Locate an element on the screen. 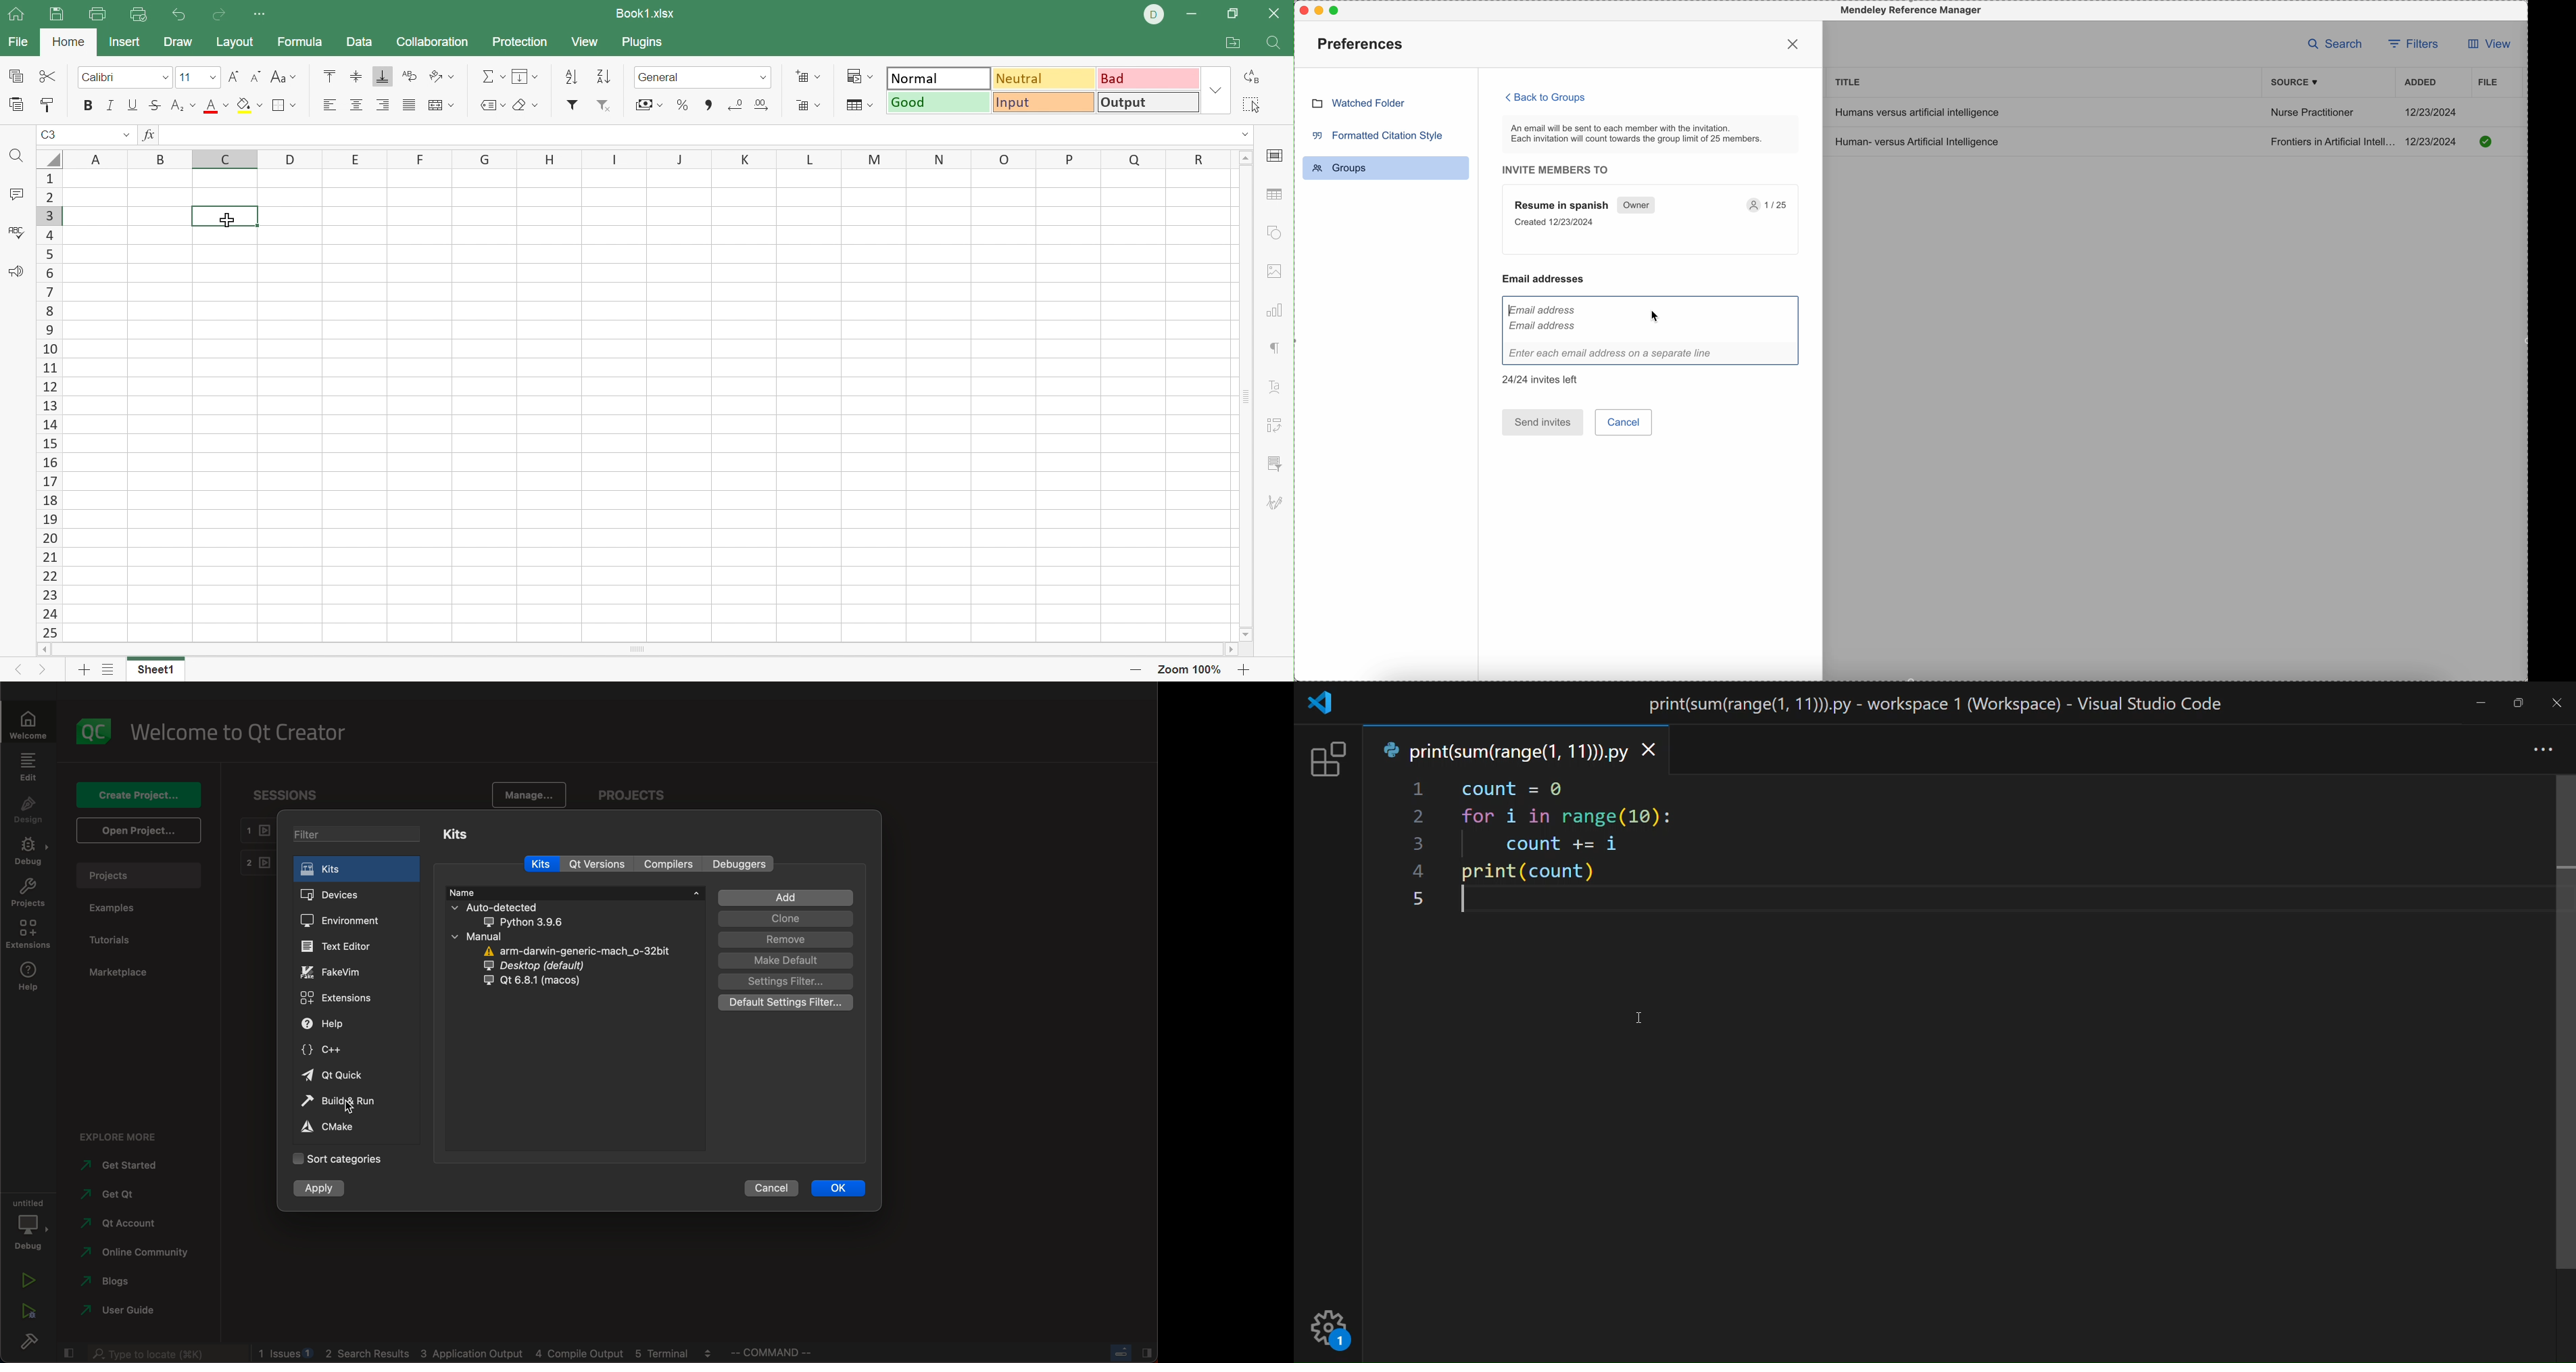  resume in spanish is located at coordinates (1651, 220).